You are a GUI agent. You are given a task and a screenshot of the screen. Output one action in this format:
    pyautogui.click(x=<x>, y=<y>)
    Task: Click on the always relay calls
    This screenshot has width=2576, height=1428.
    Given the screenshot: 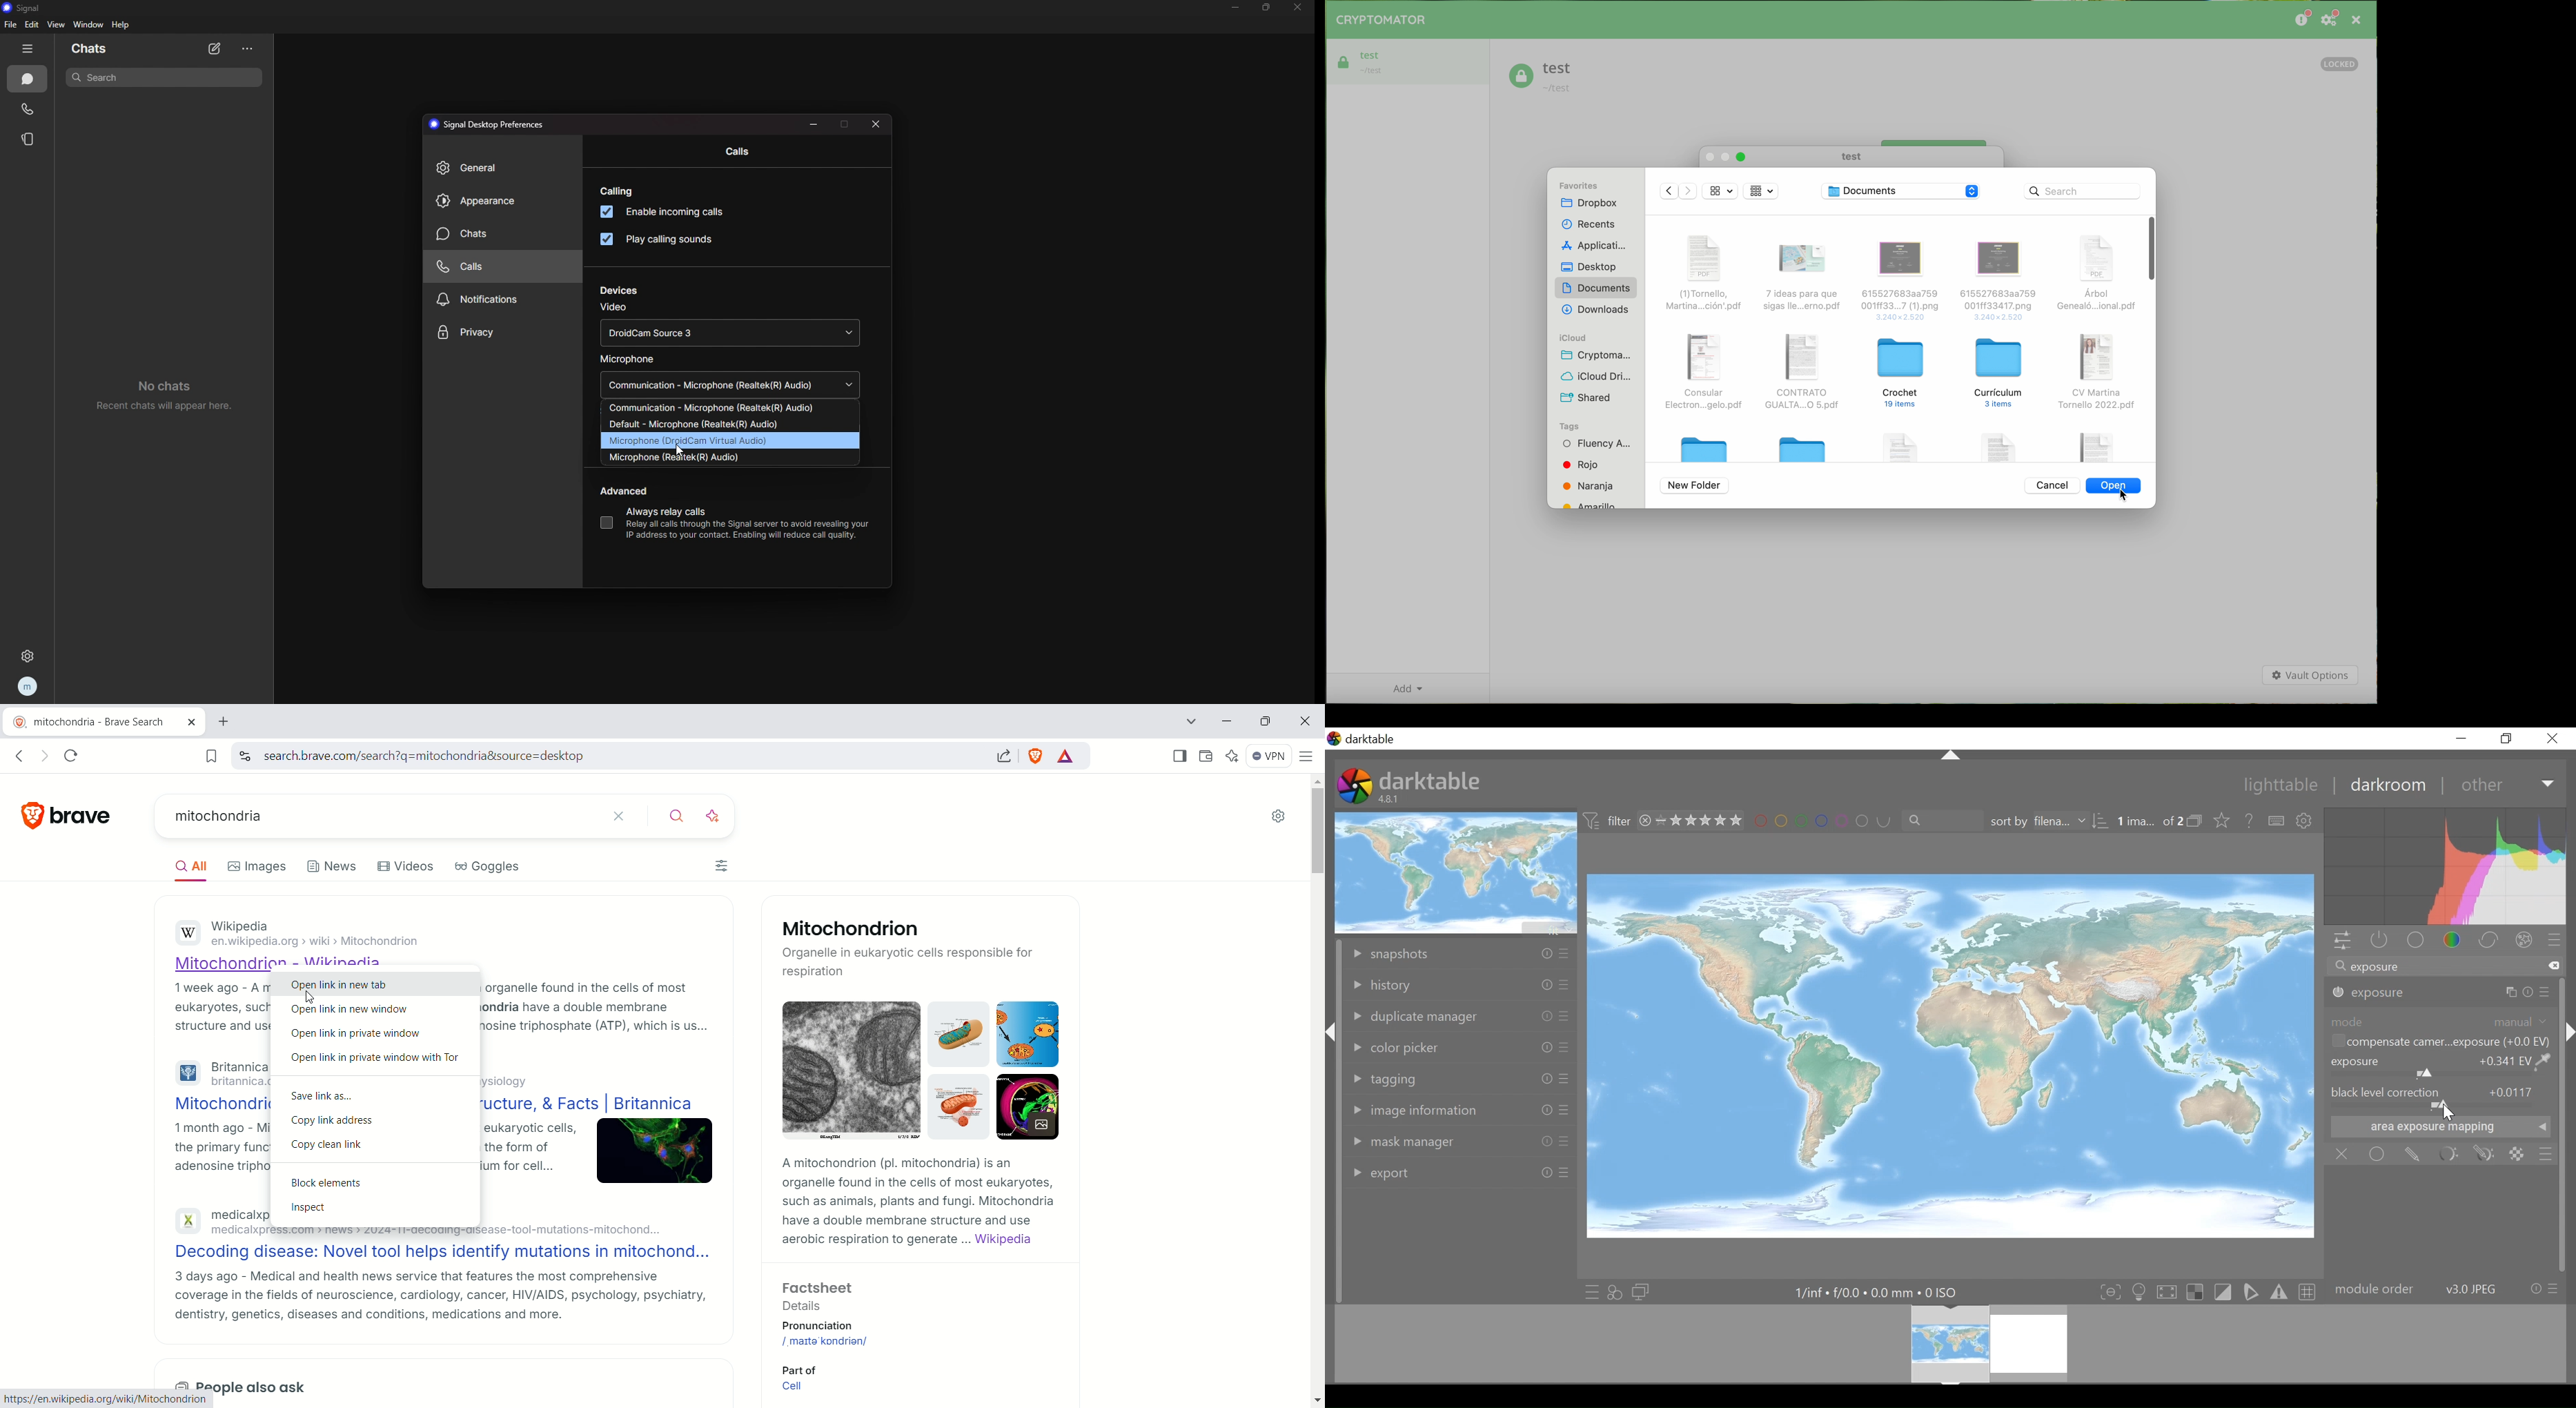 What is the action you would take?
    pyautogui.click(x=672, y=511)
    